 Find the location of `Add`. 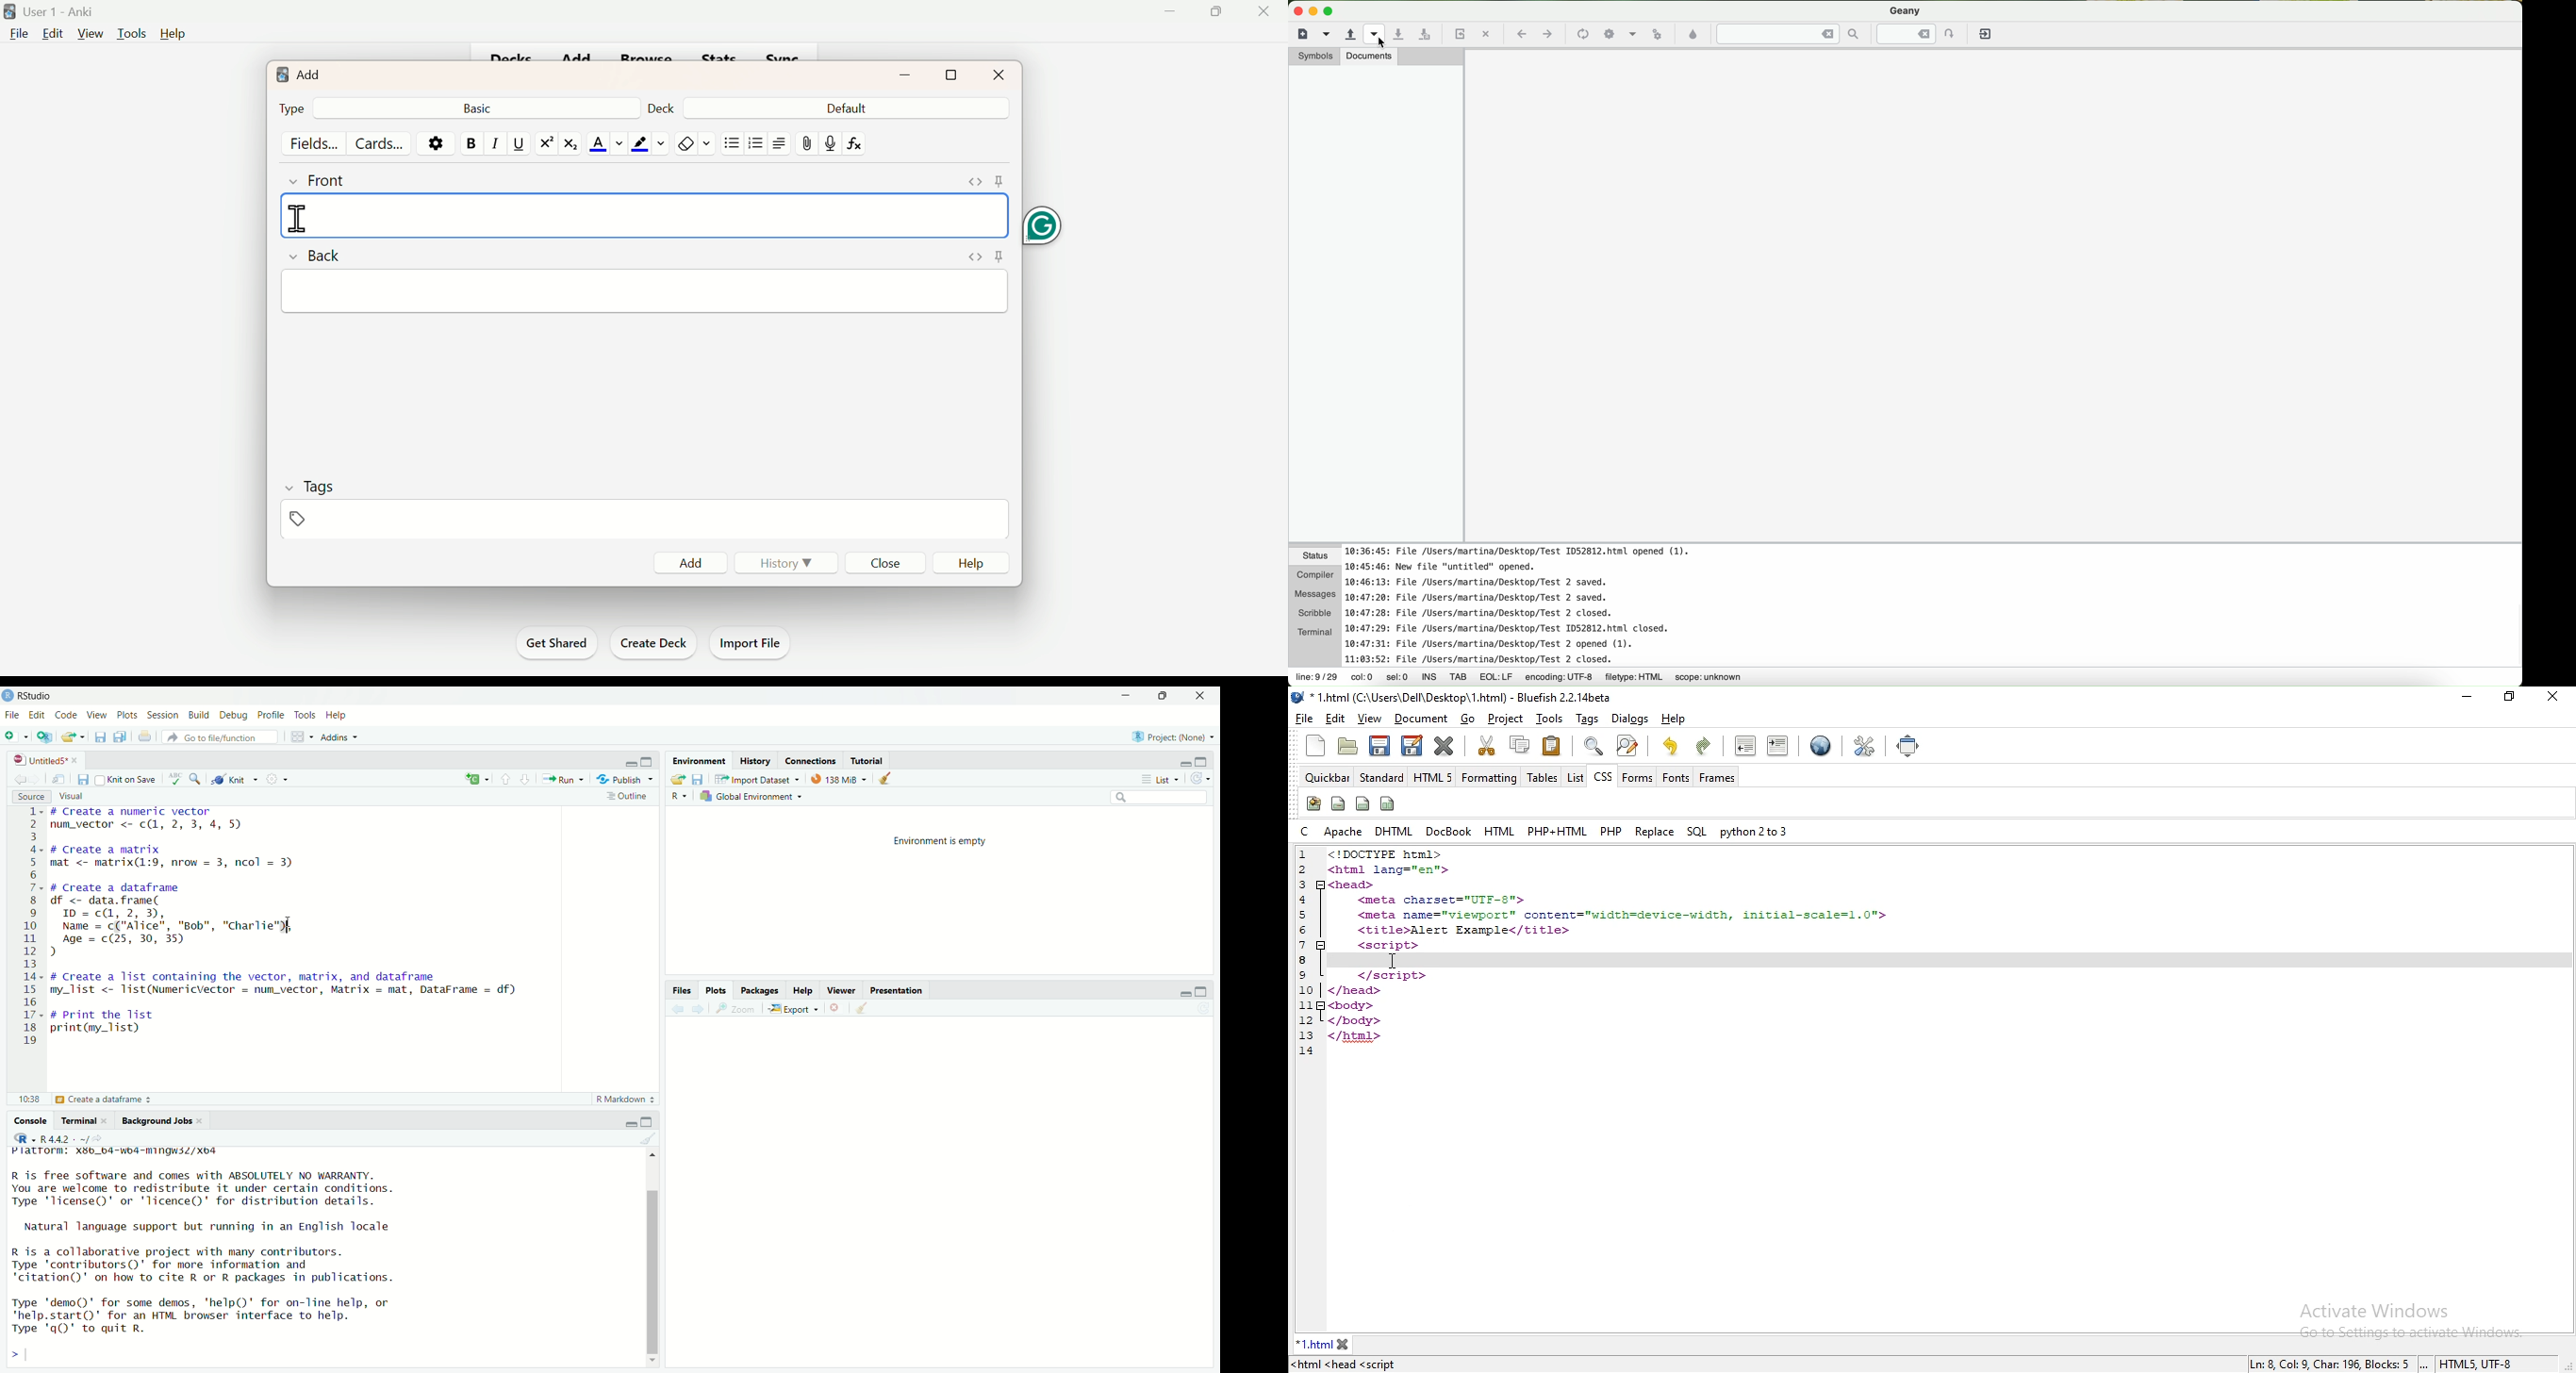

Add is located at coordinates (301, 76).